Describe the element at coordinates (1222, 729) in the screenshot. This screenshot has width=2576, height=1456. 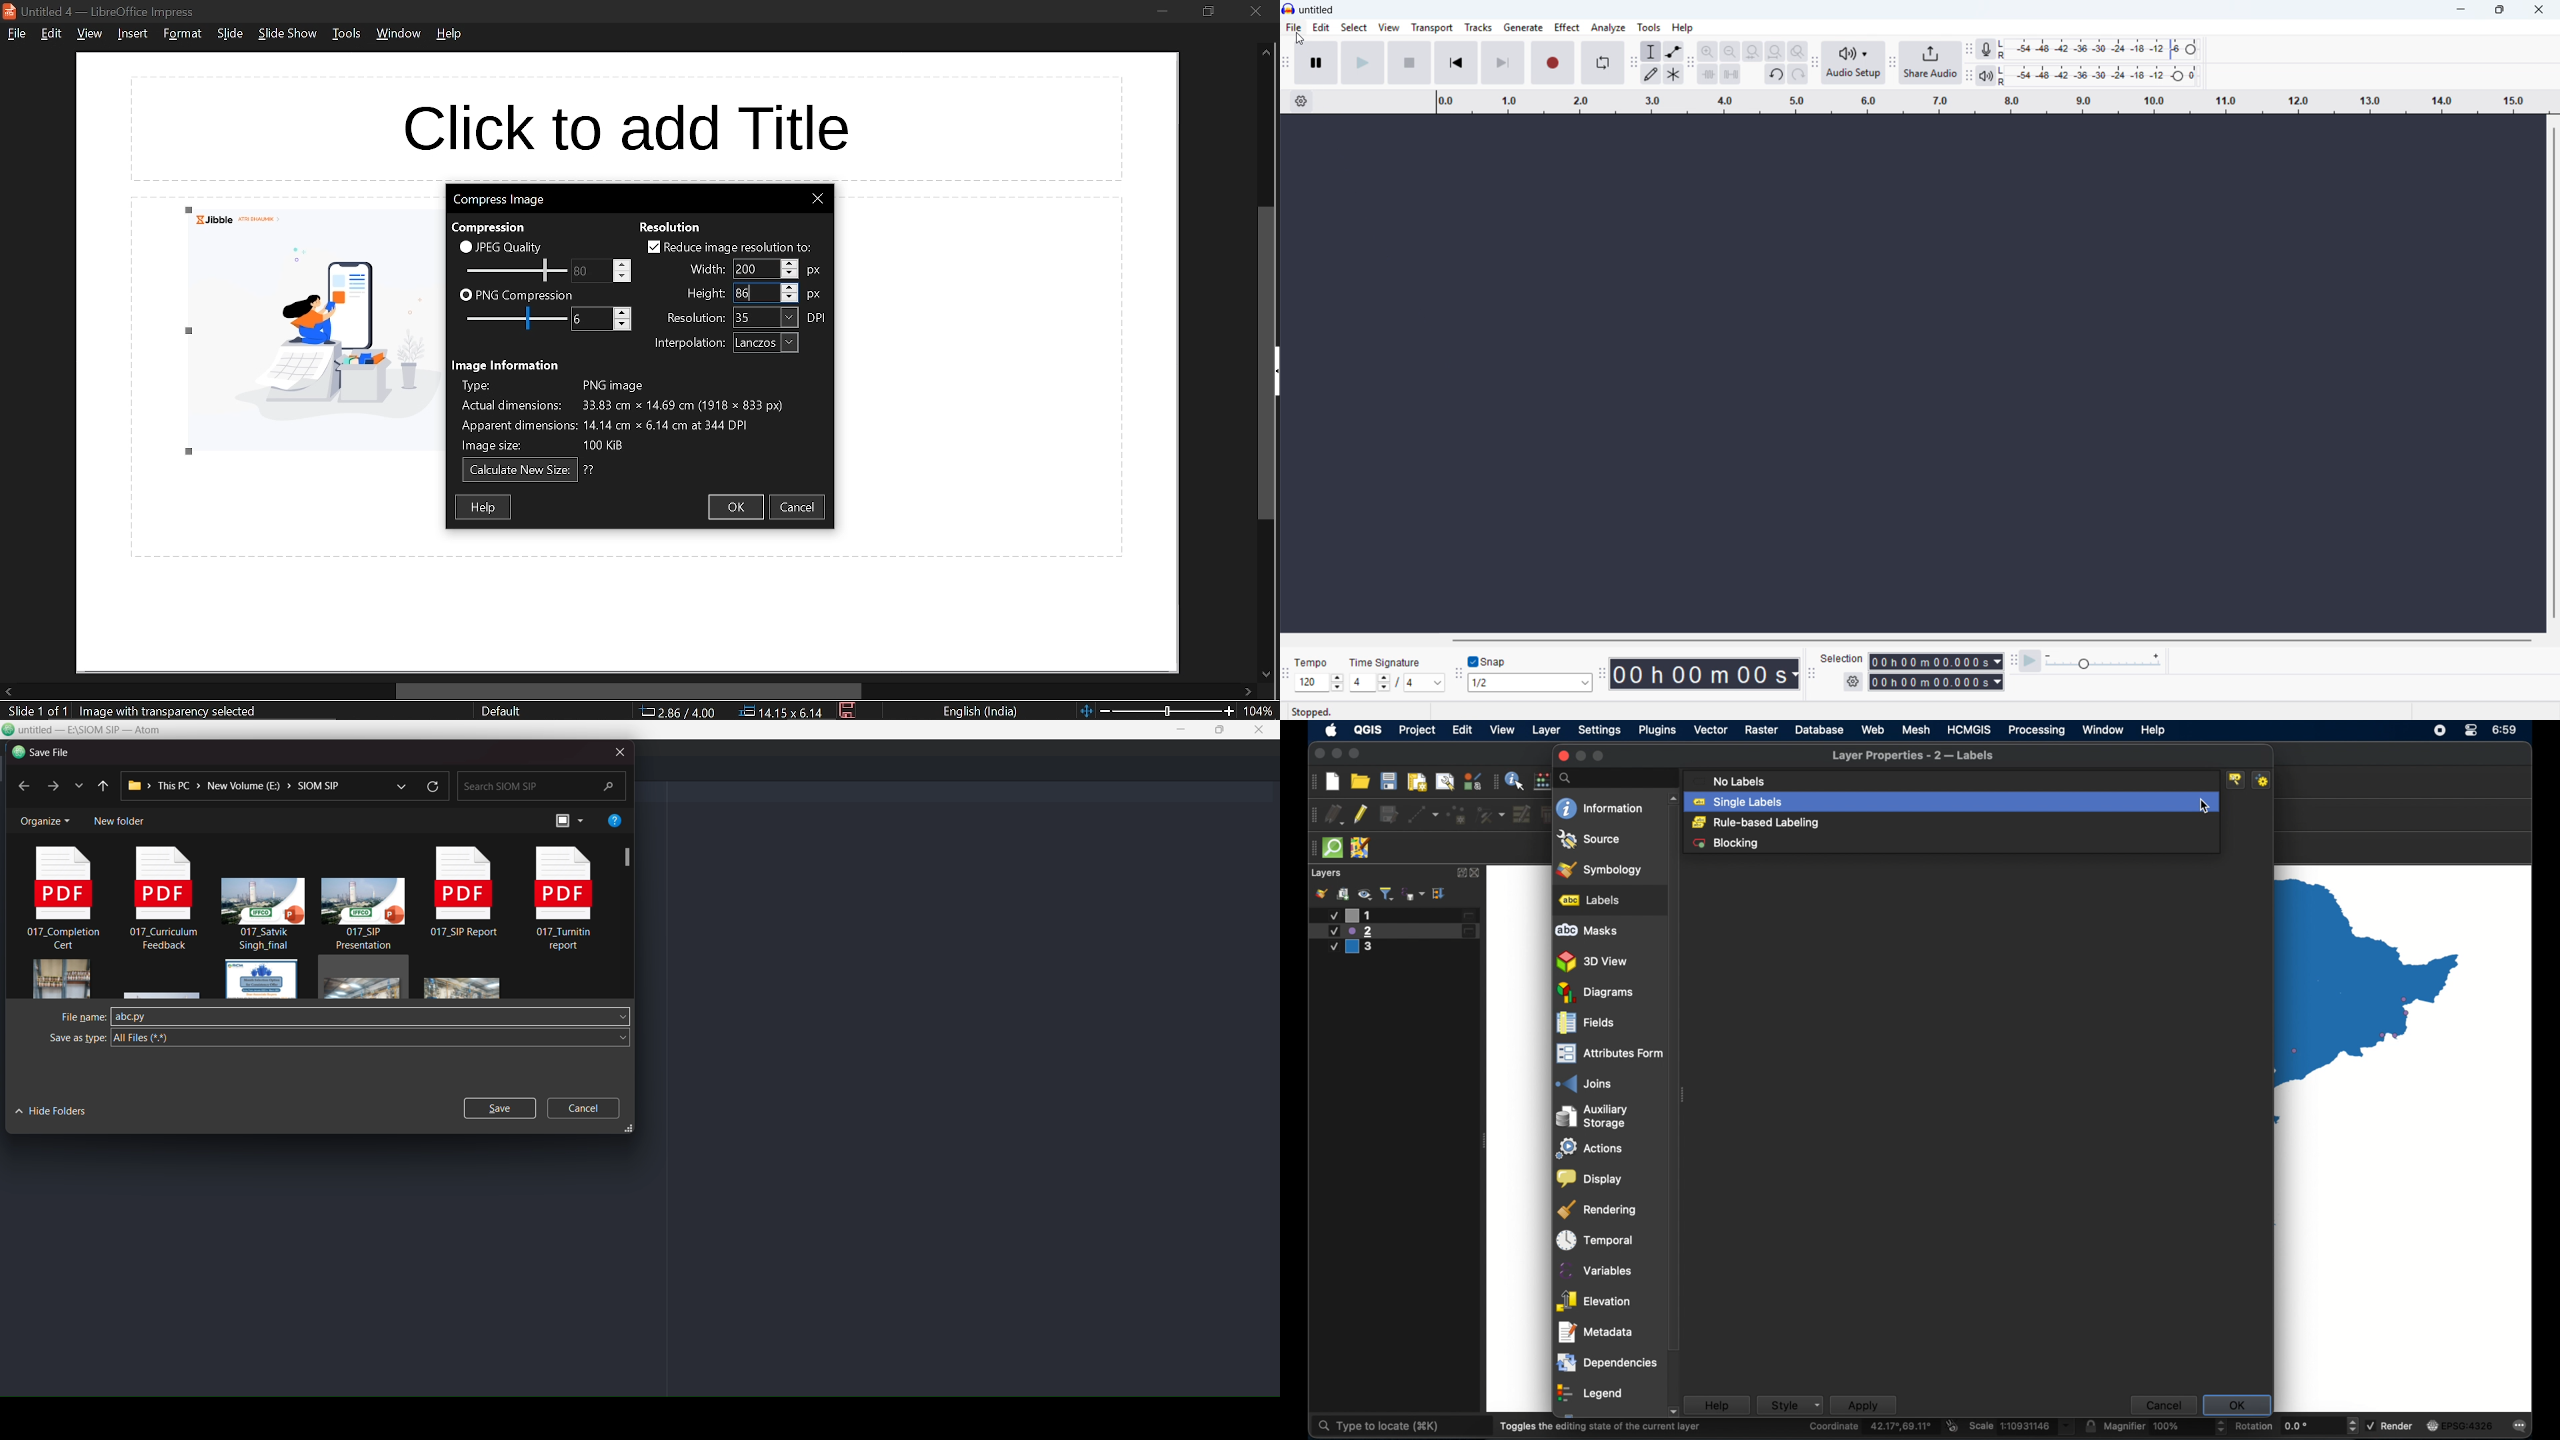
I see `maximize` at that location.